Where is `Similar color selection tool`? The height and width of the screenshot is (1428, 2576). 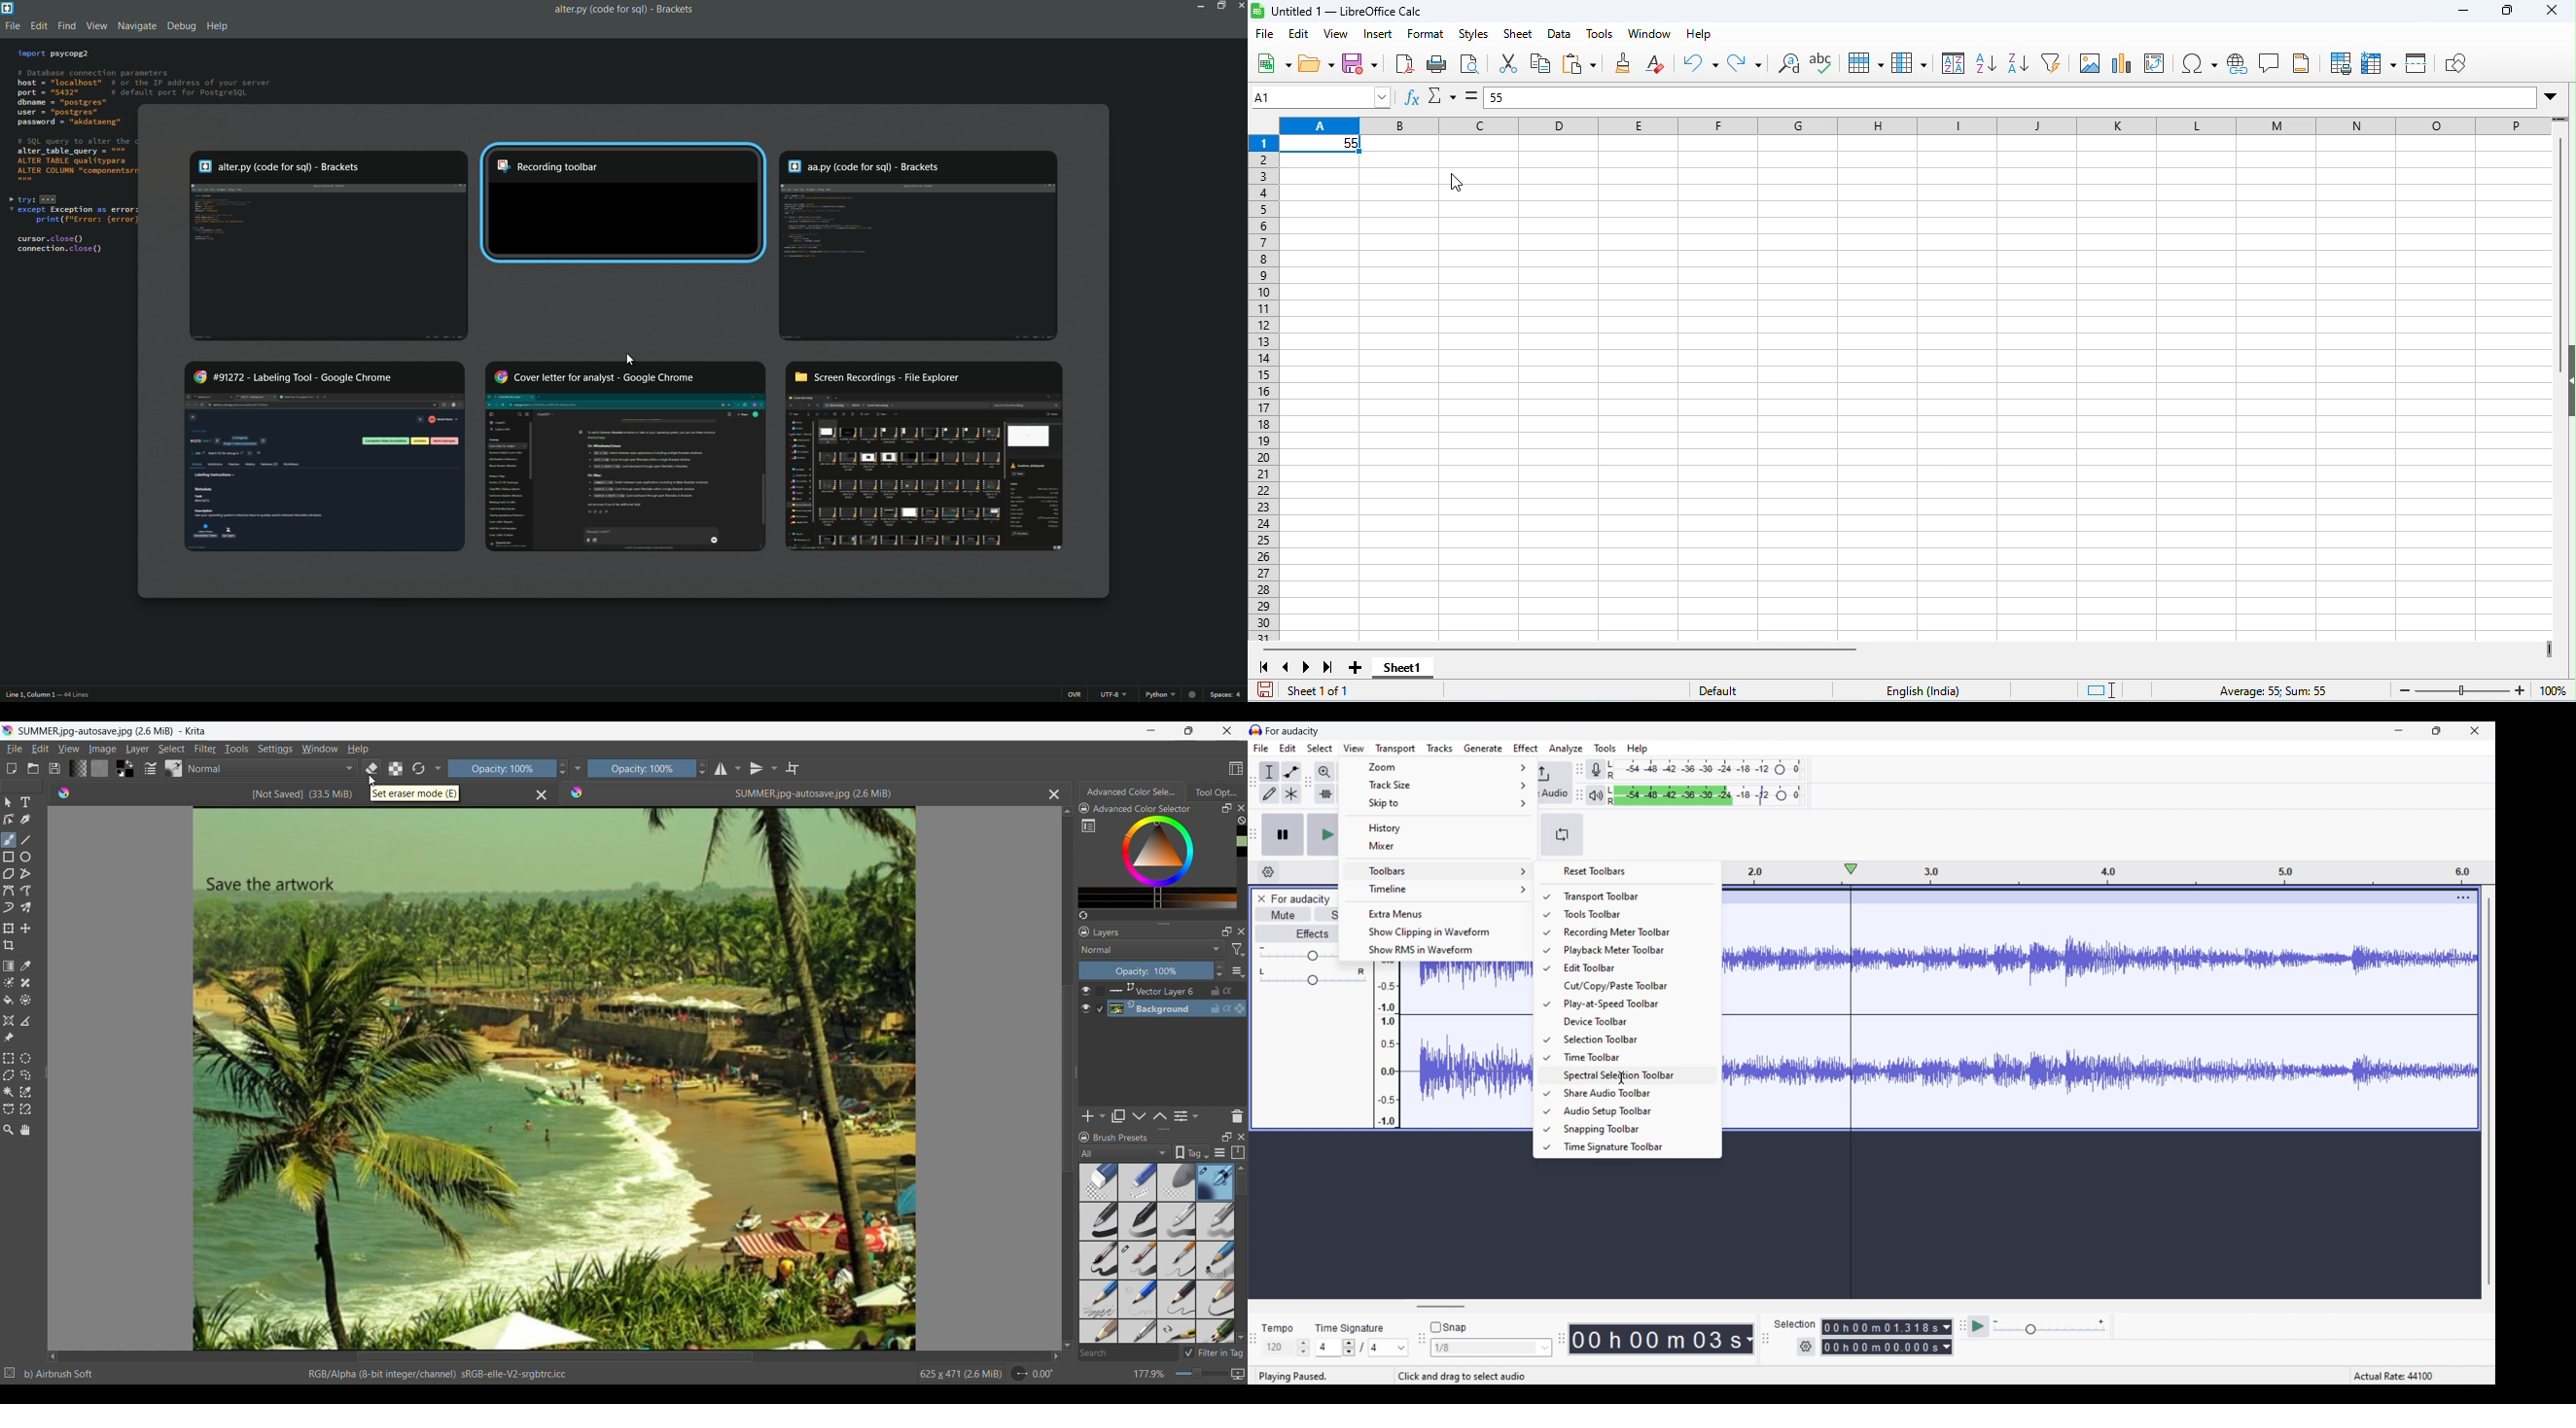 Similar color selection tool is located at coordinates (25, 1092).